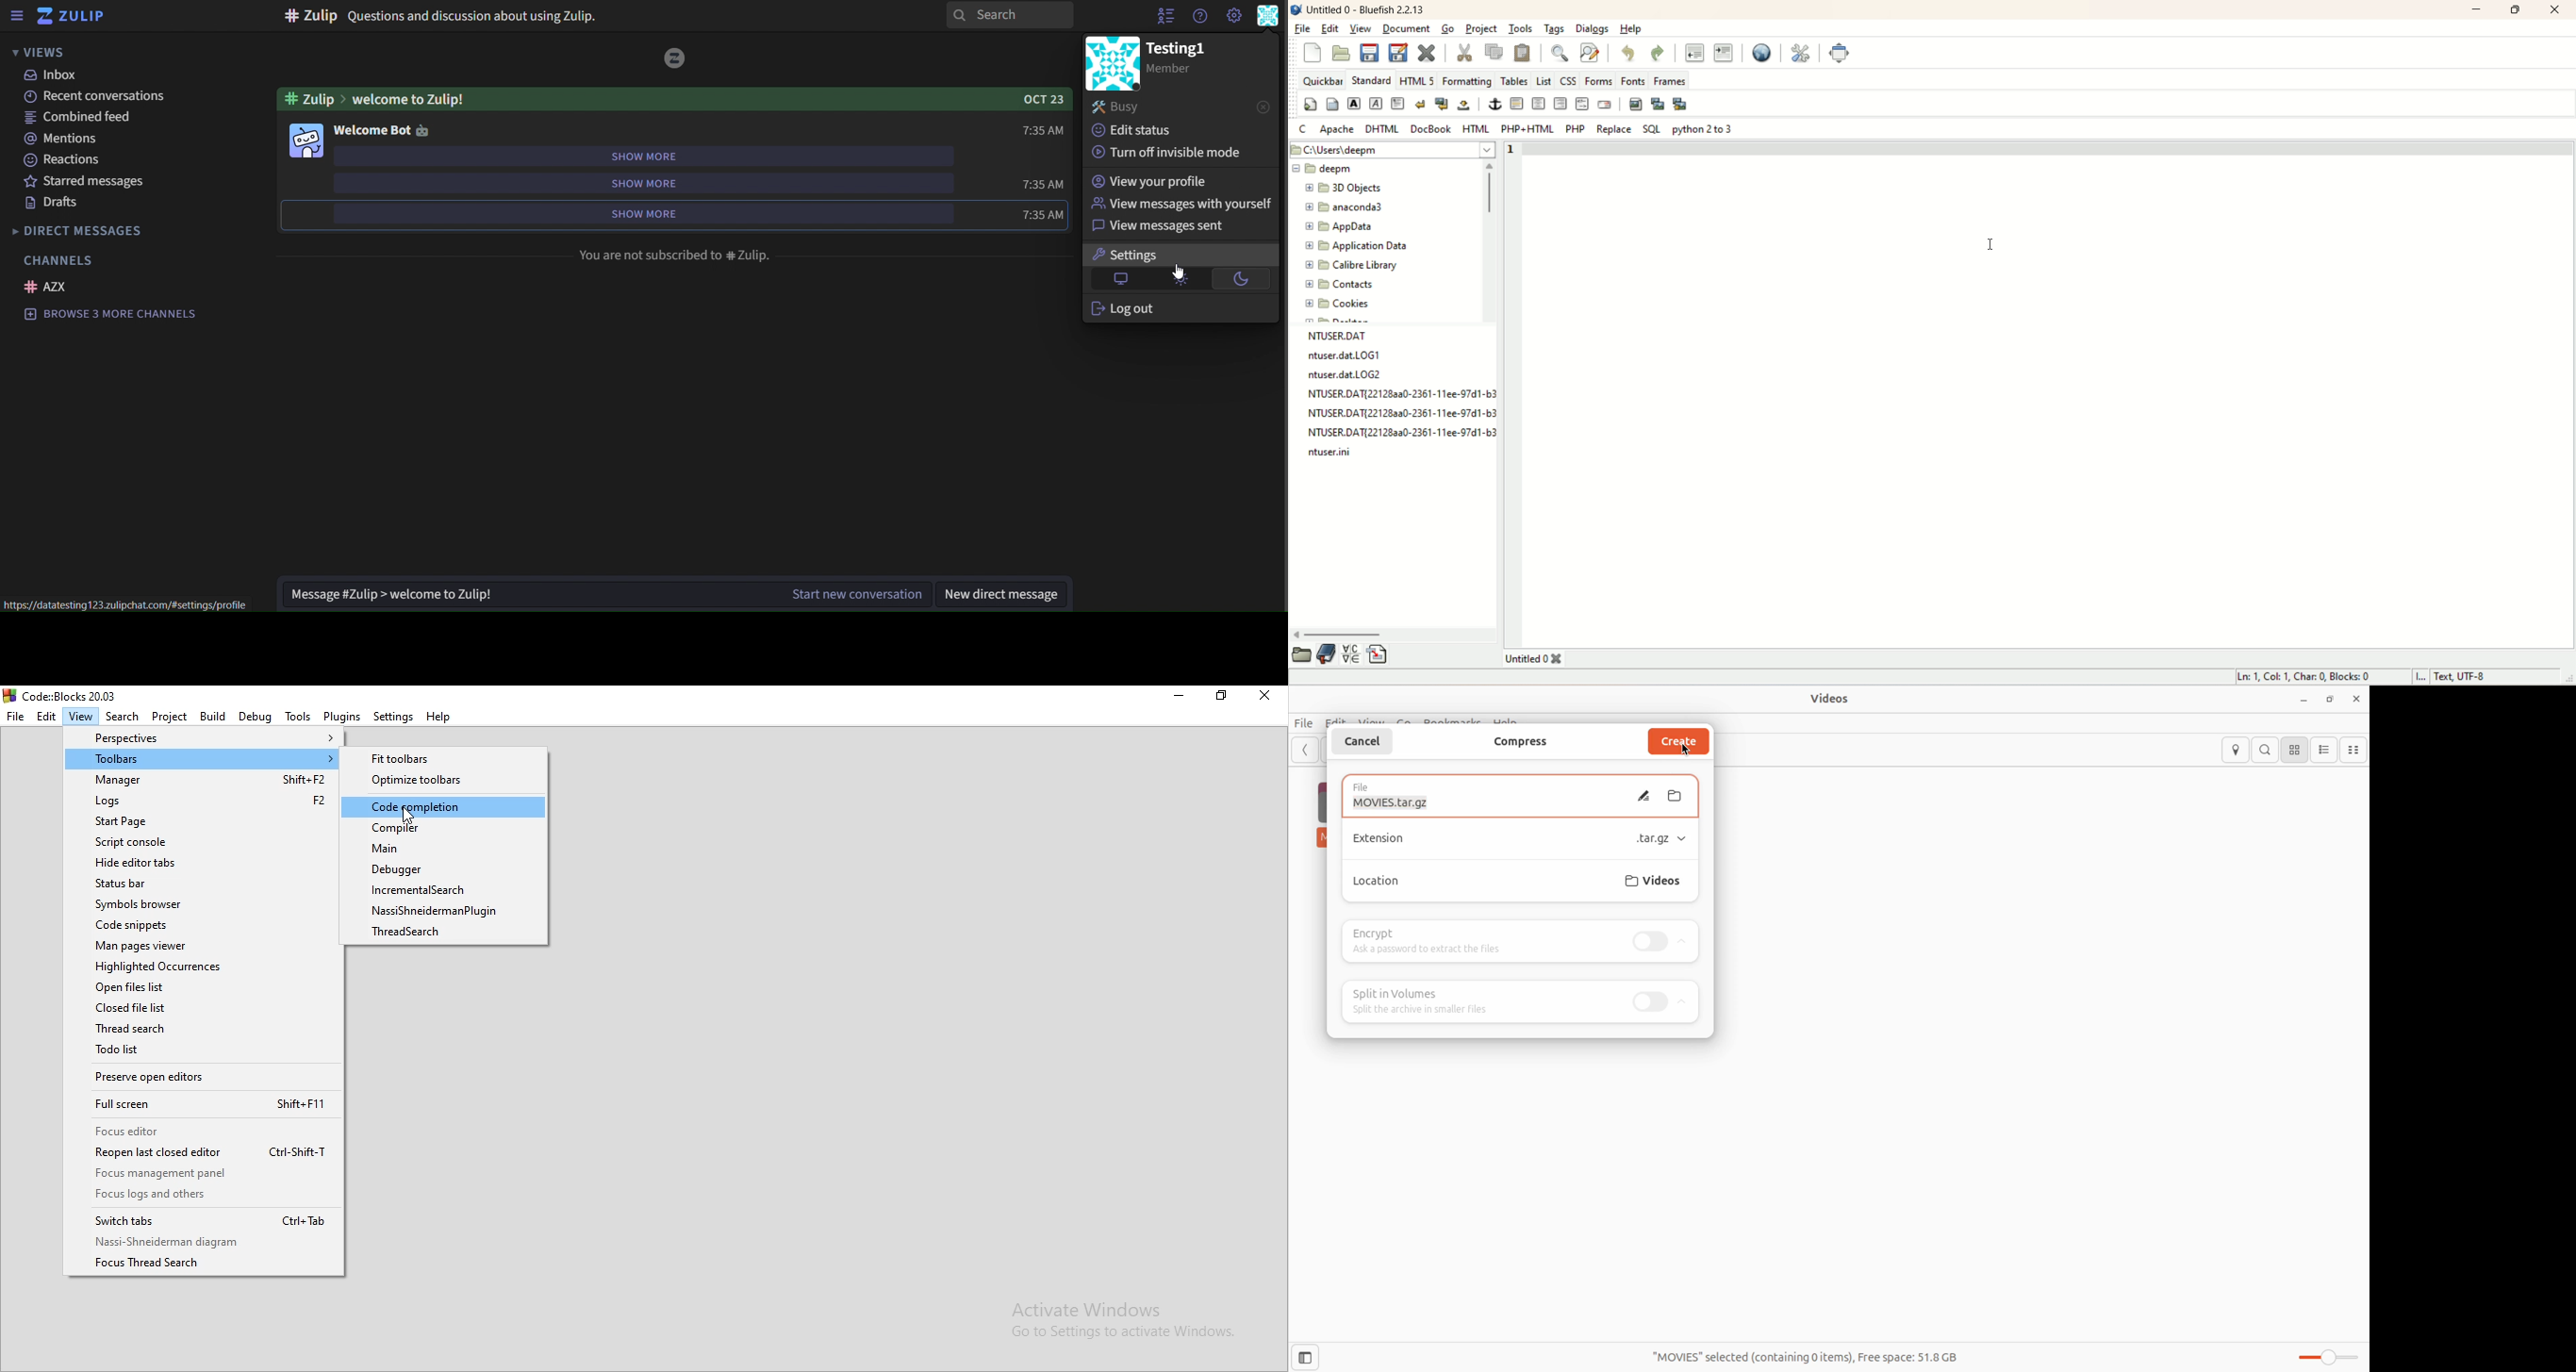  Describe the element at coordinates (1705, 129) in the screenshot. I see `python 2 to 3` at that location.